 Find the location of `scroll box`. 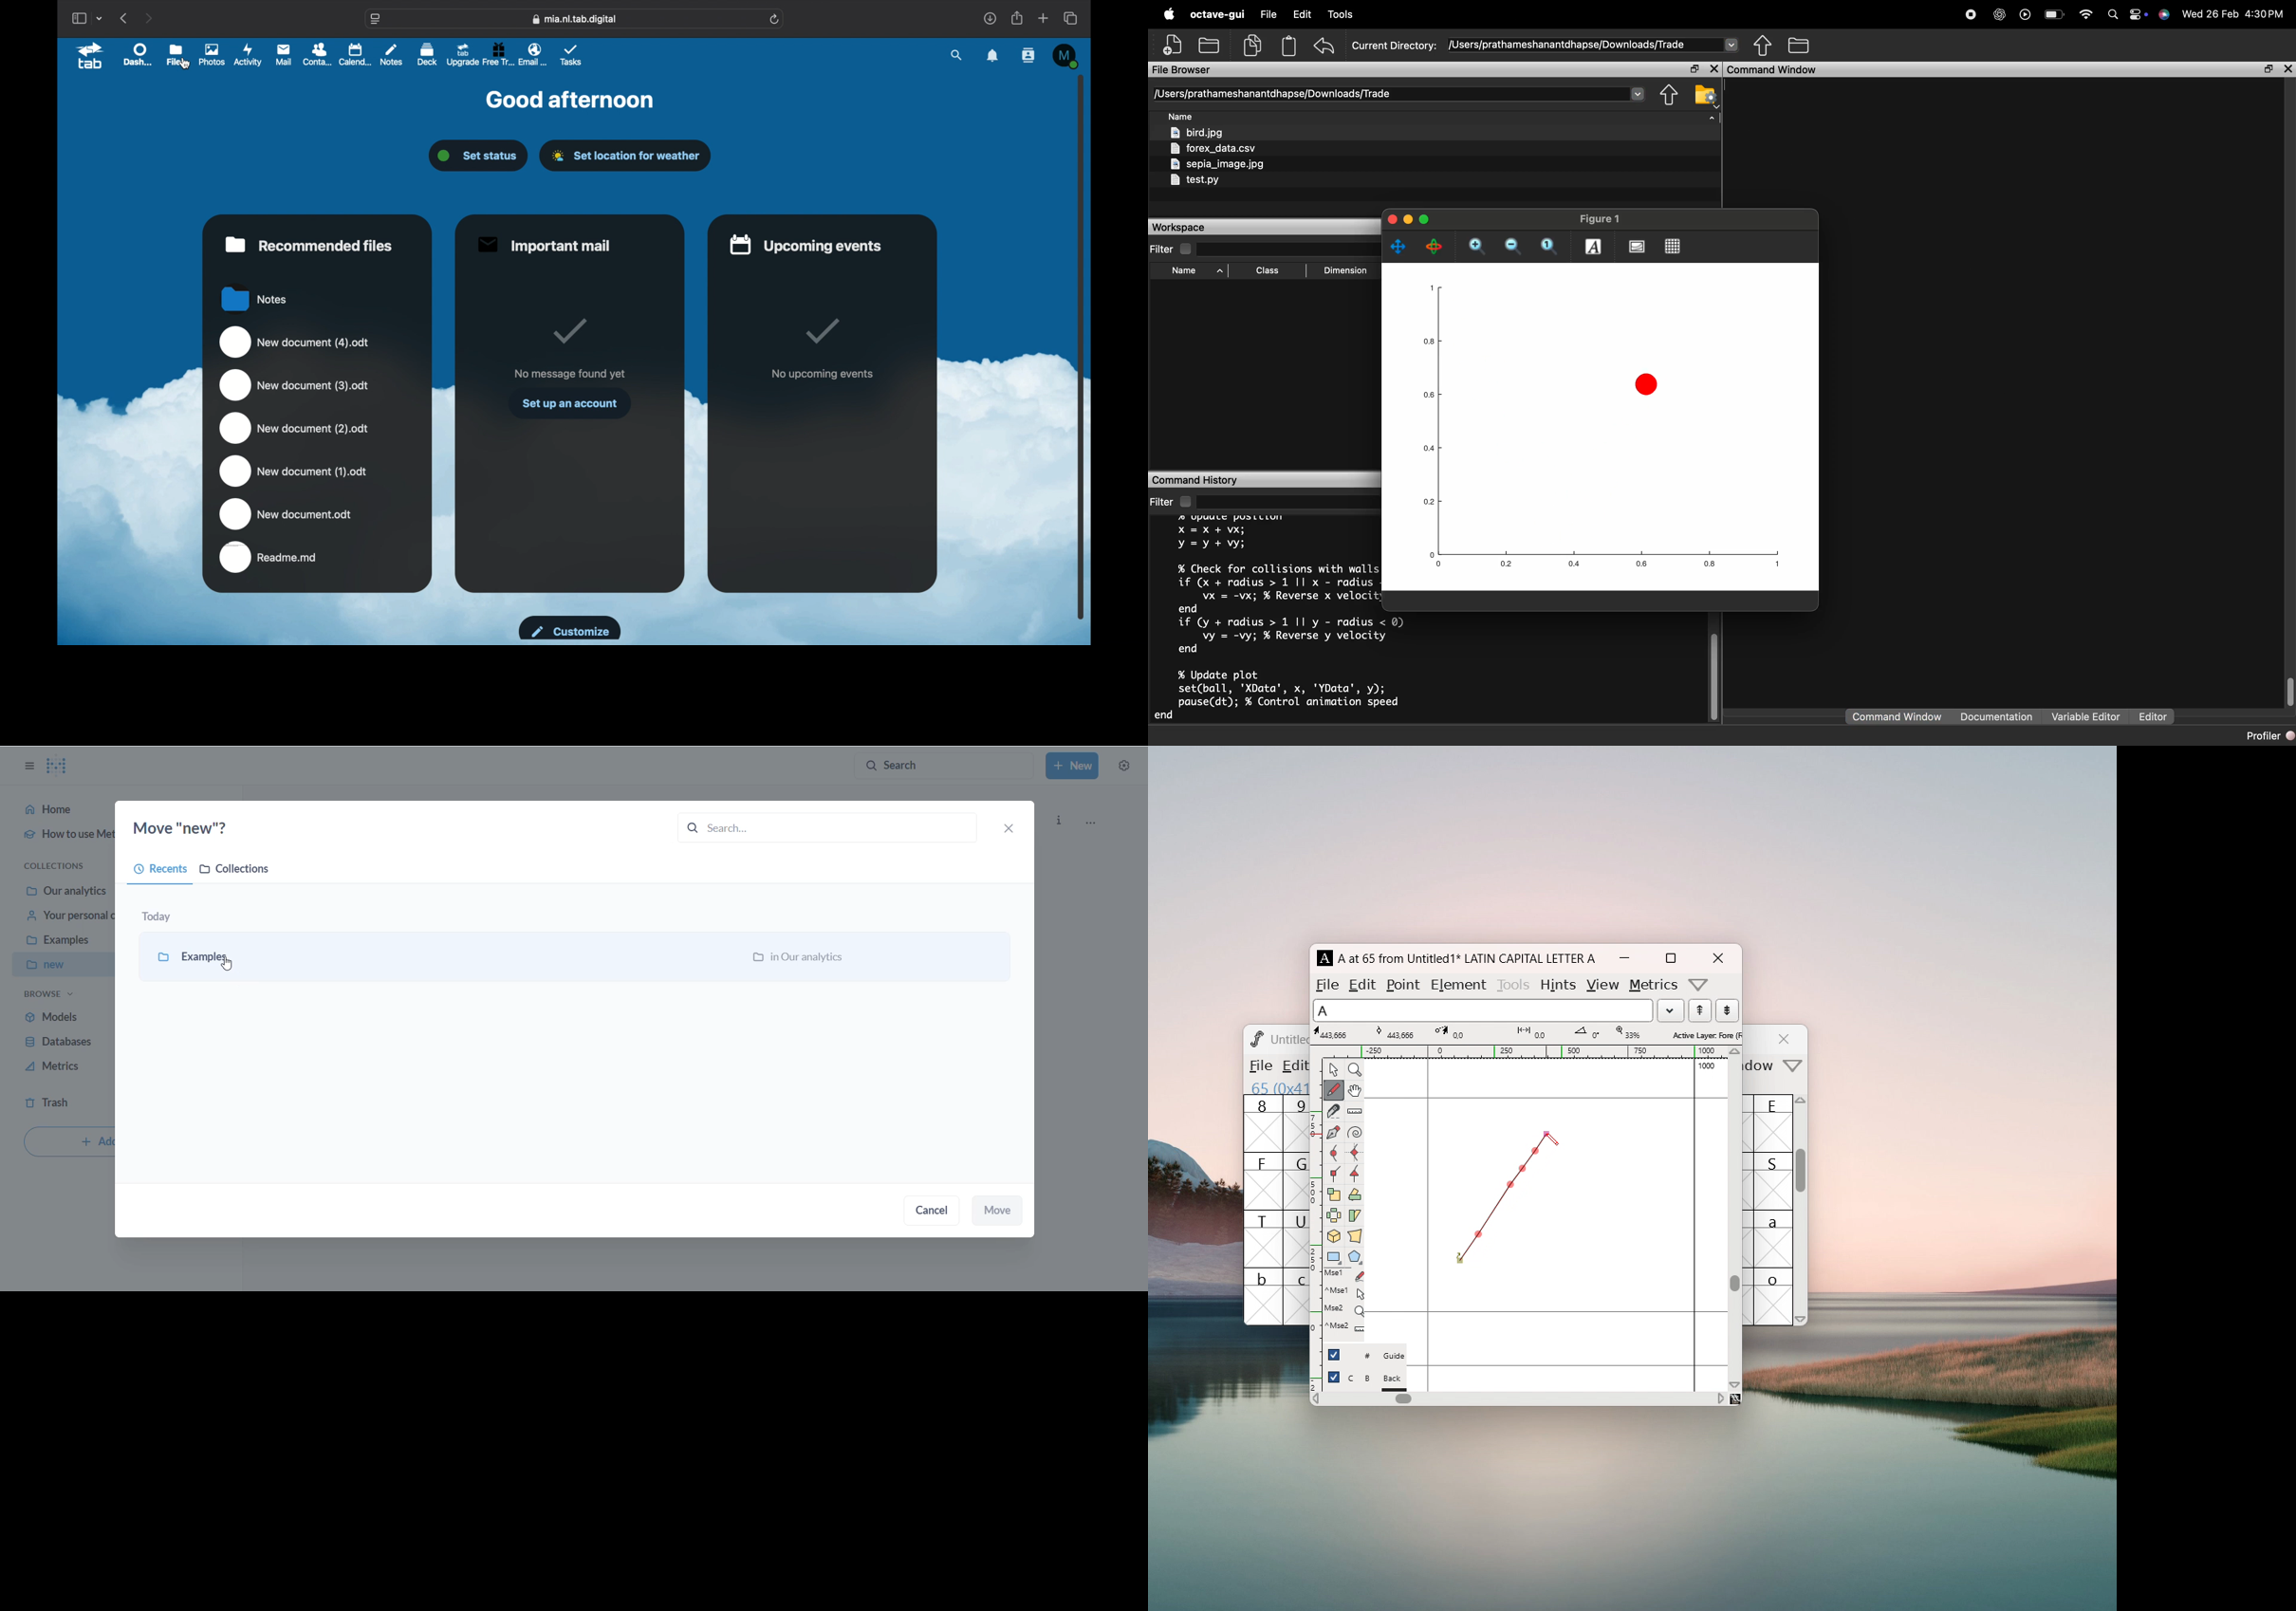

scroll box is located at coordinates (1080, 347).